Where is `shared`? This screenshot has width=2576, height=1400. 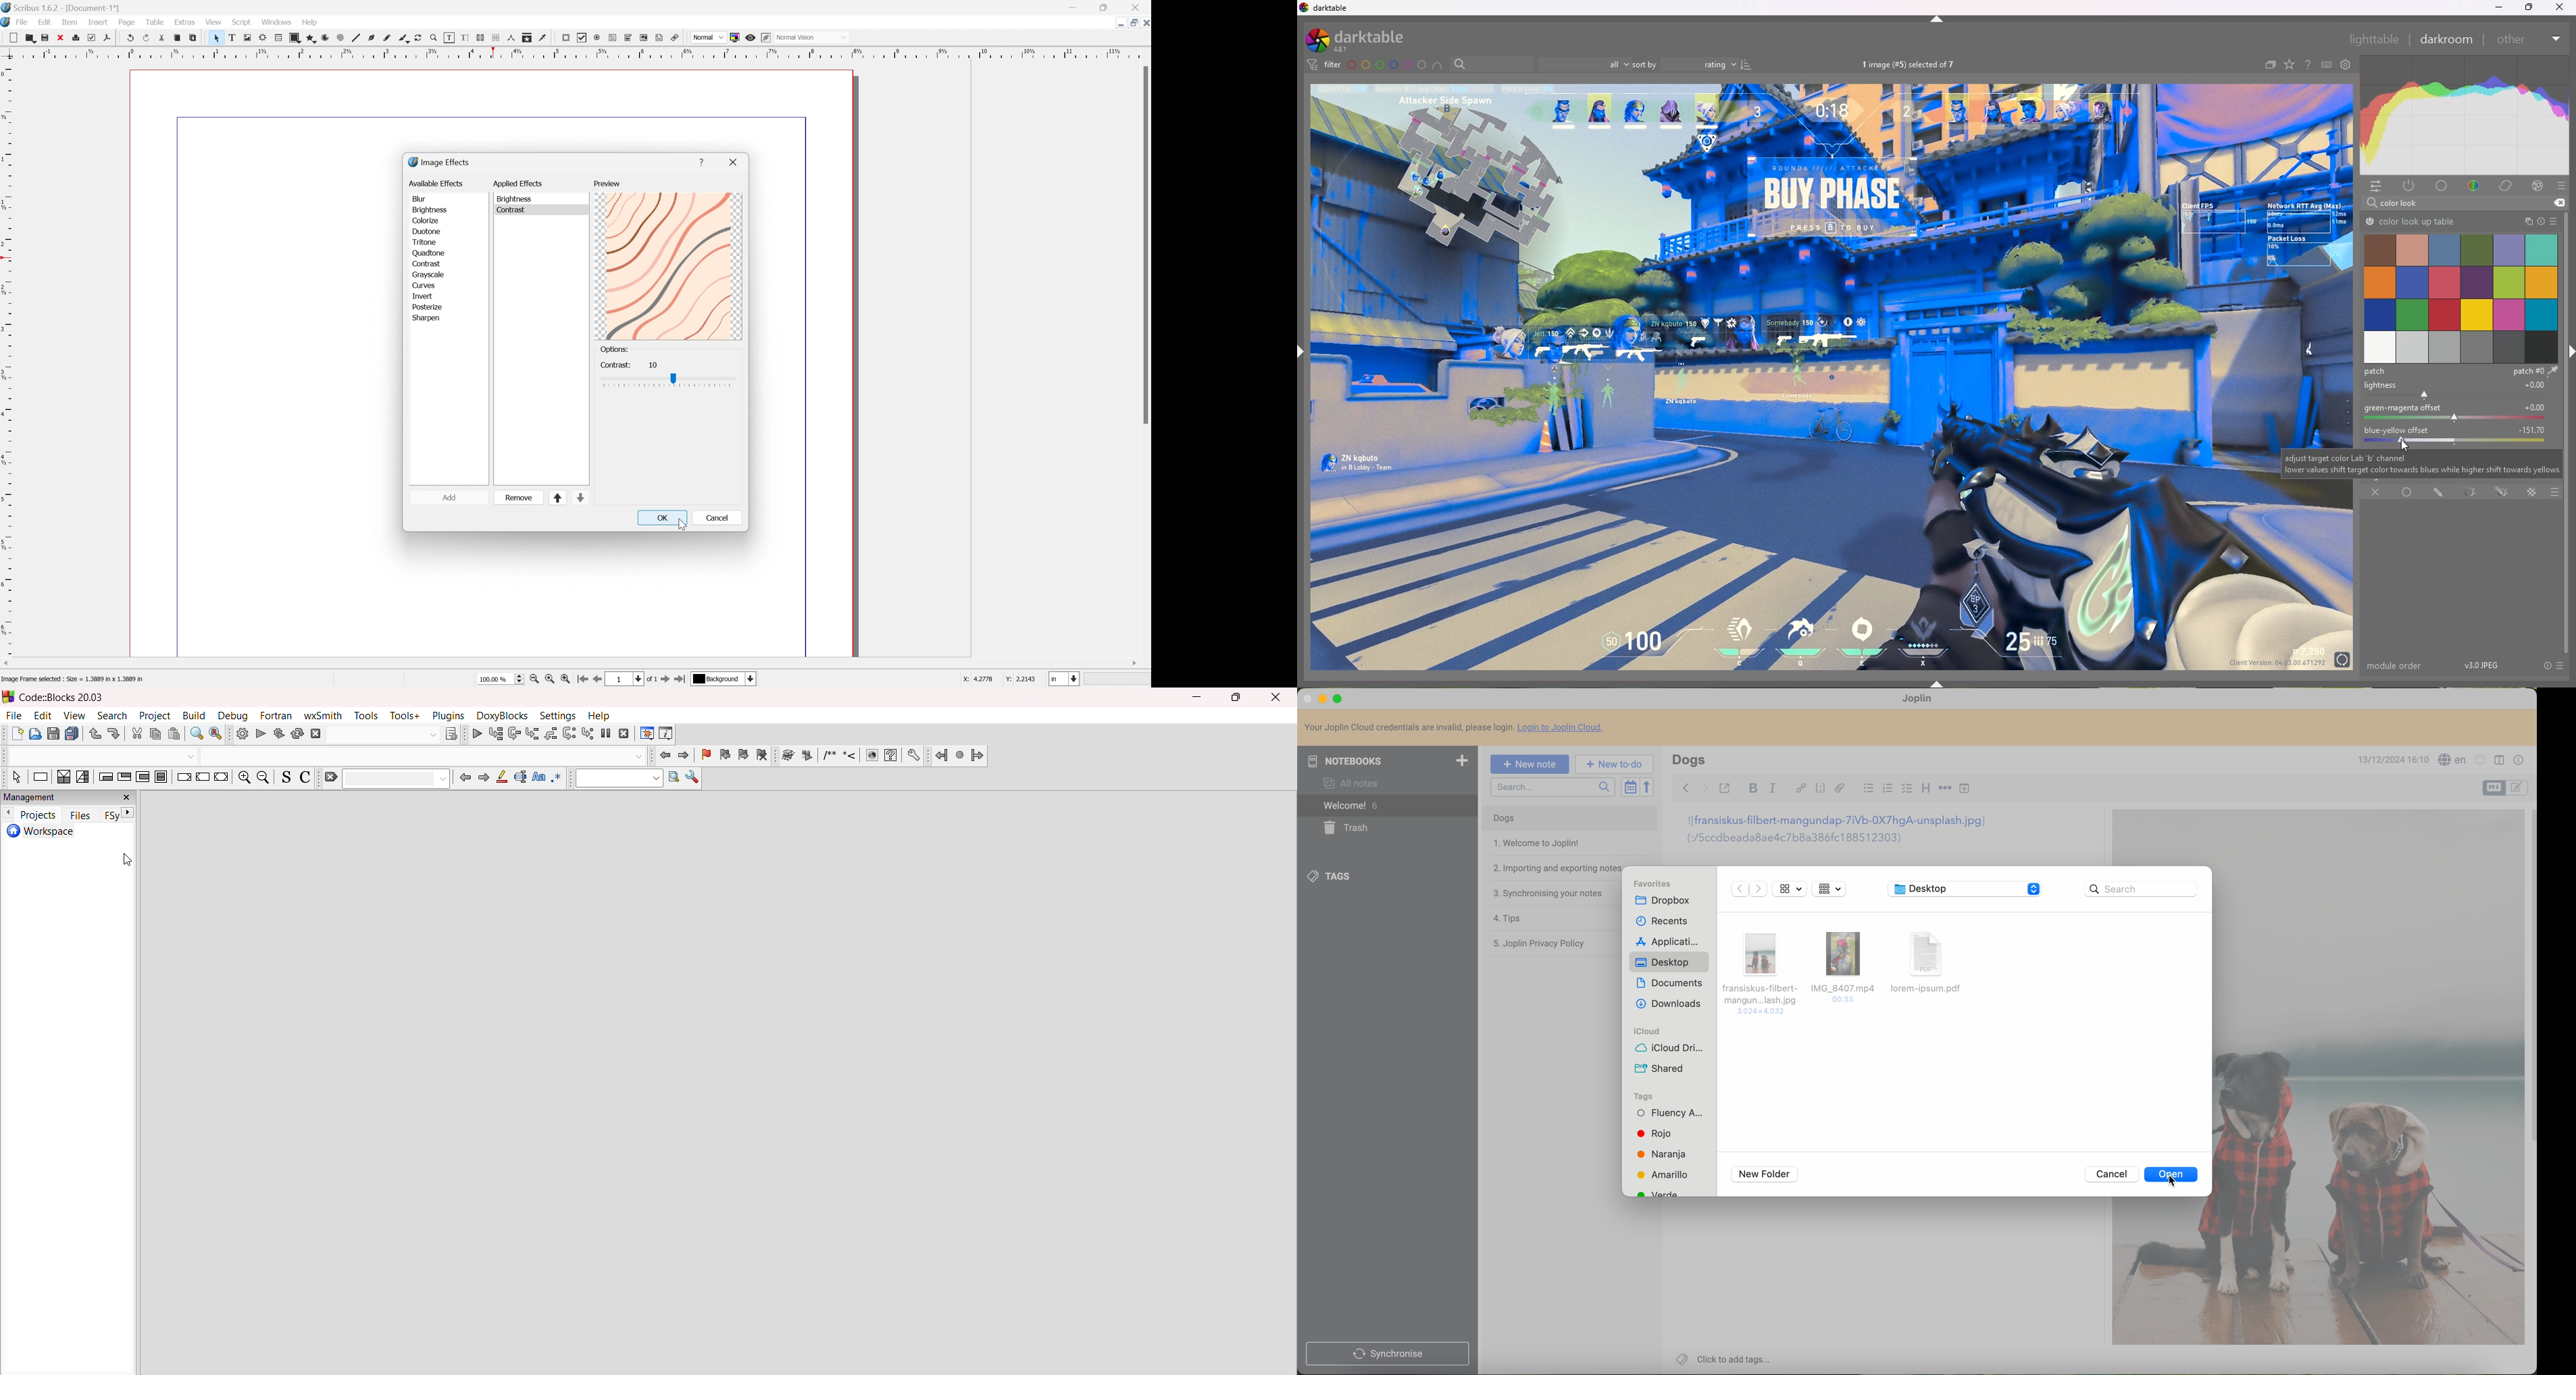 shared is located at coordinates (1661, 1069).